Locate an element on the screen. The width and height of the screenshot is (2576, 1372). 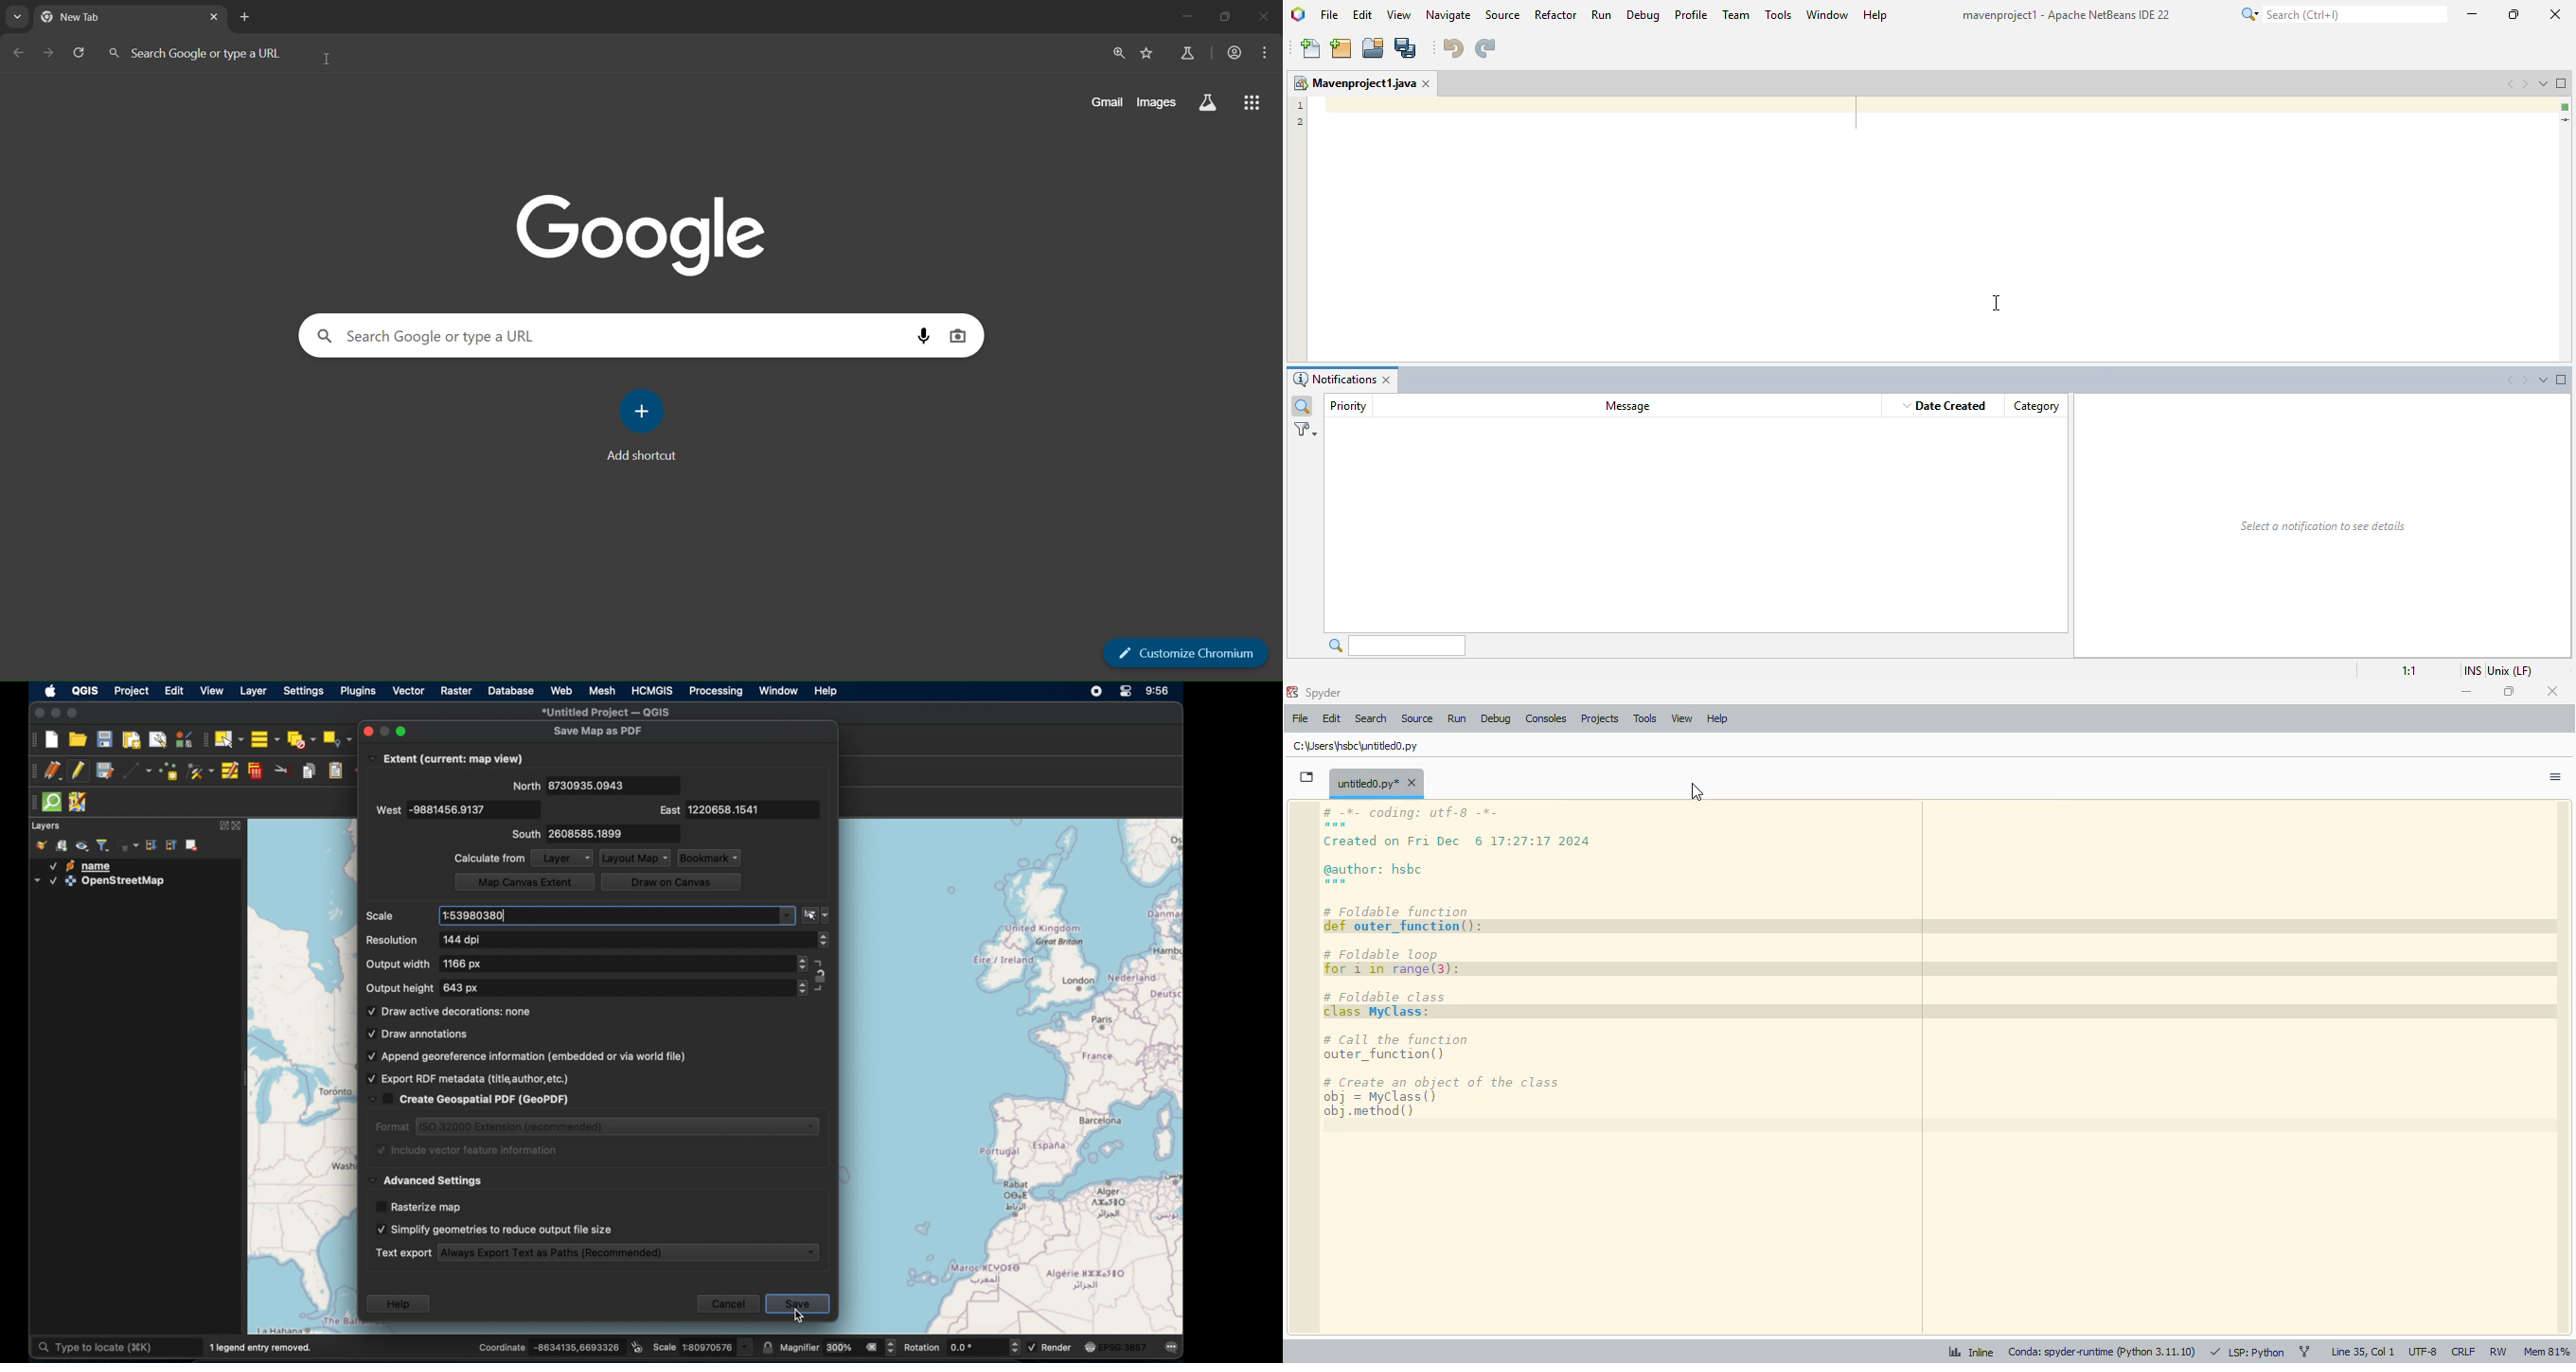
east is located at coordinates (670, 811).